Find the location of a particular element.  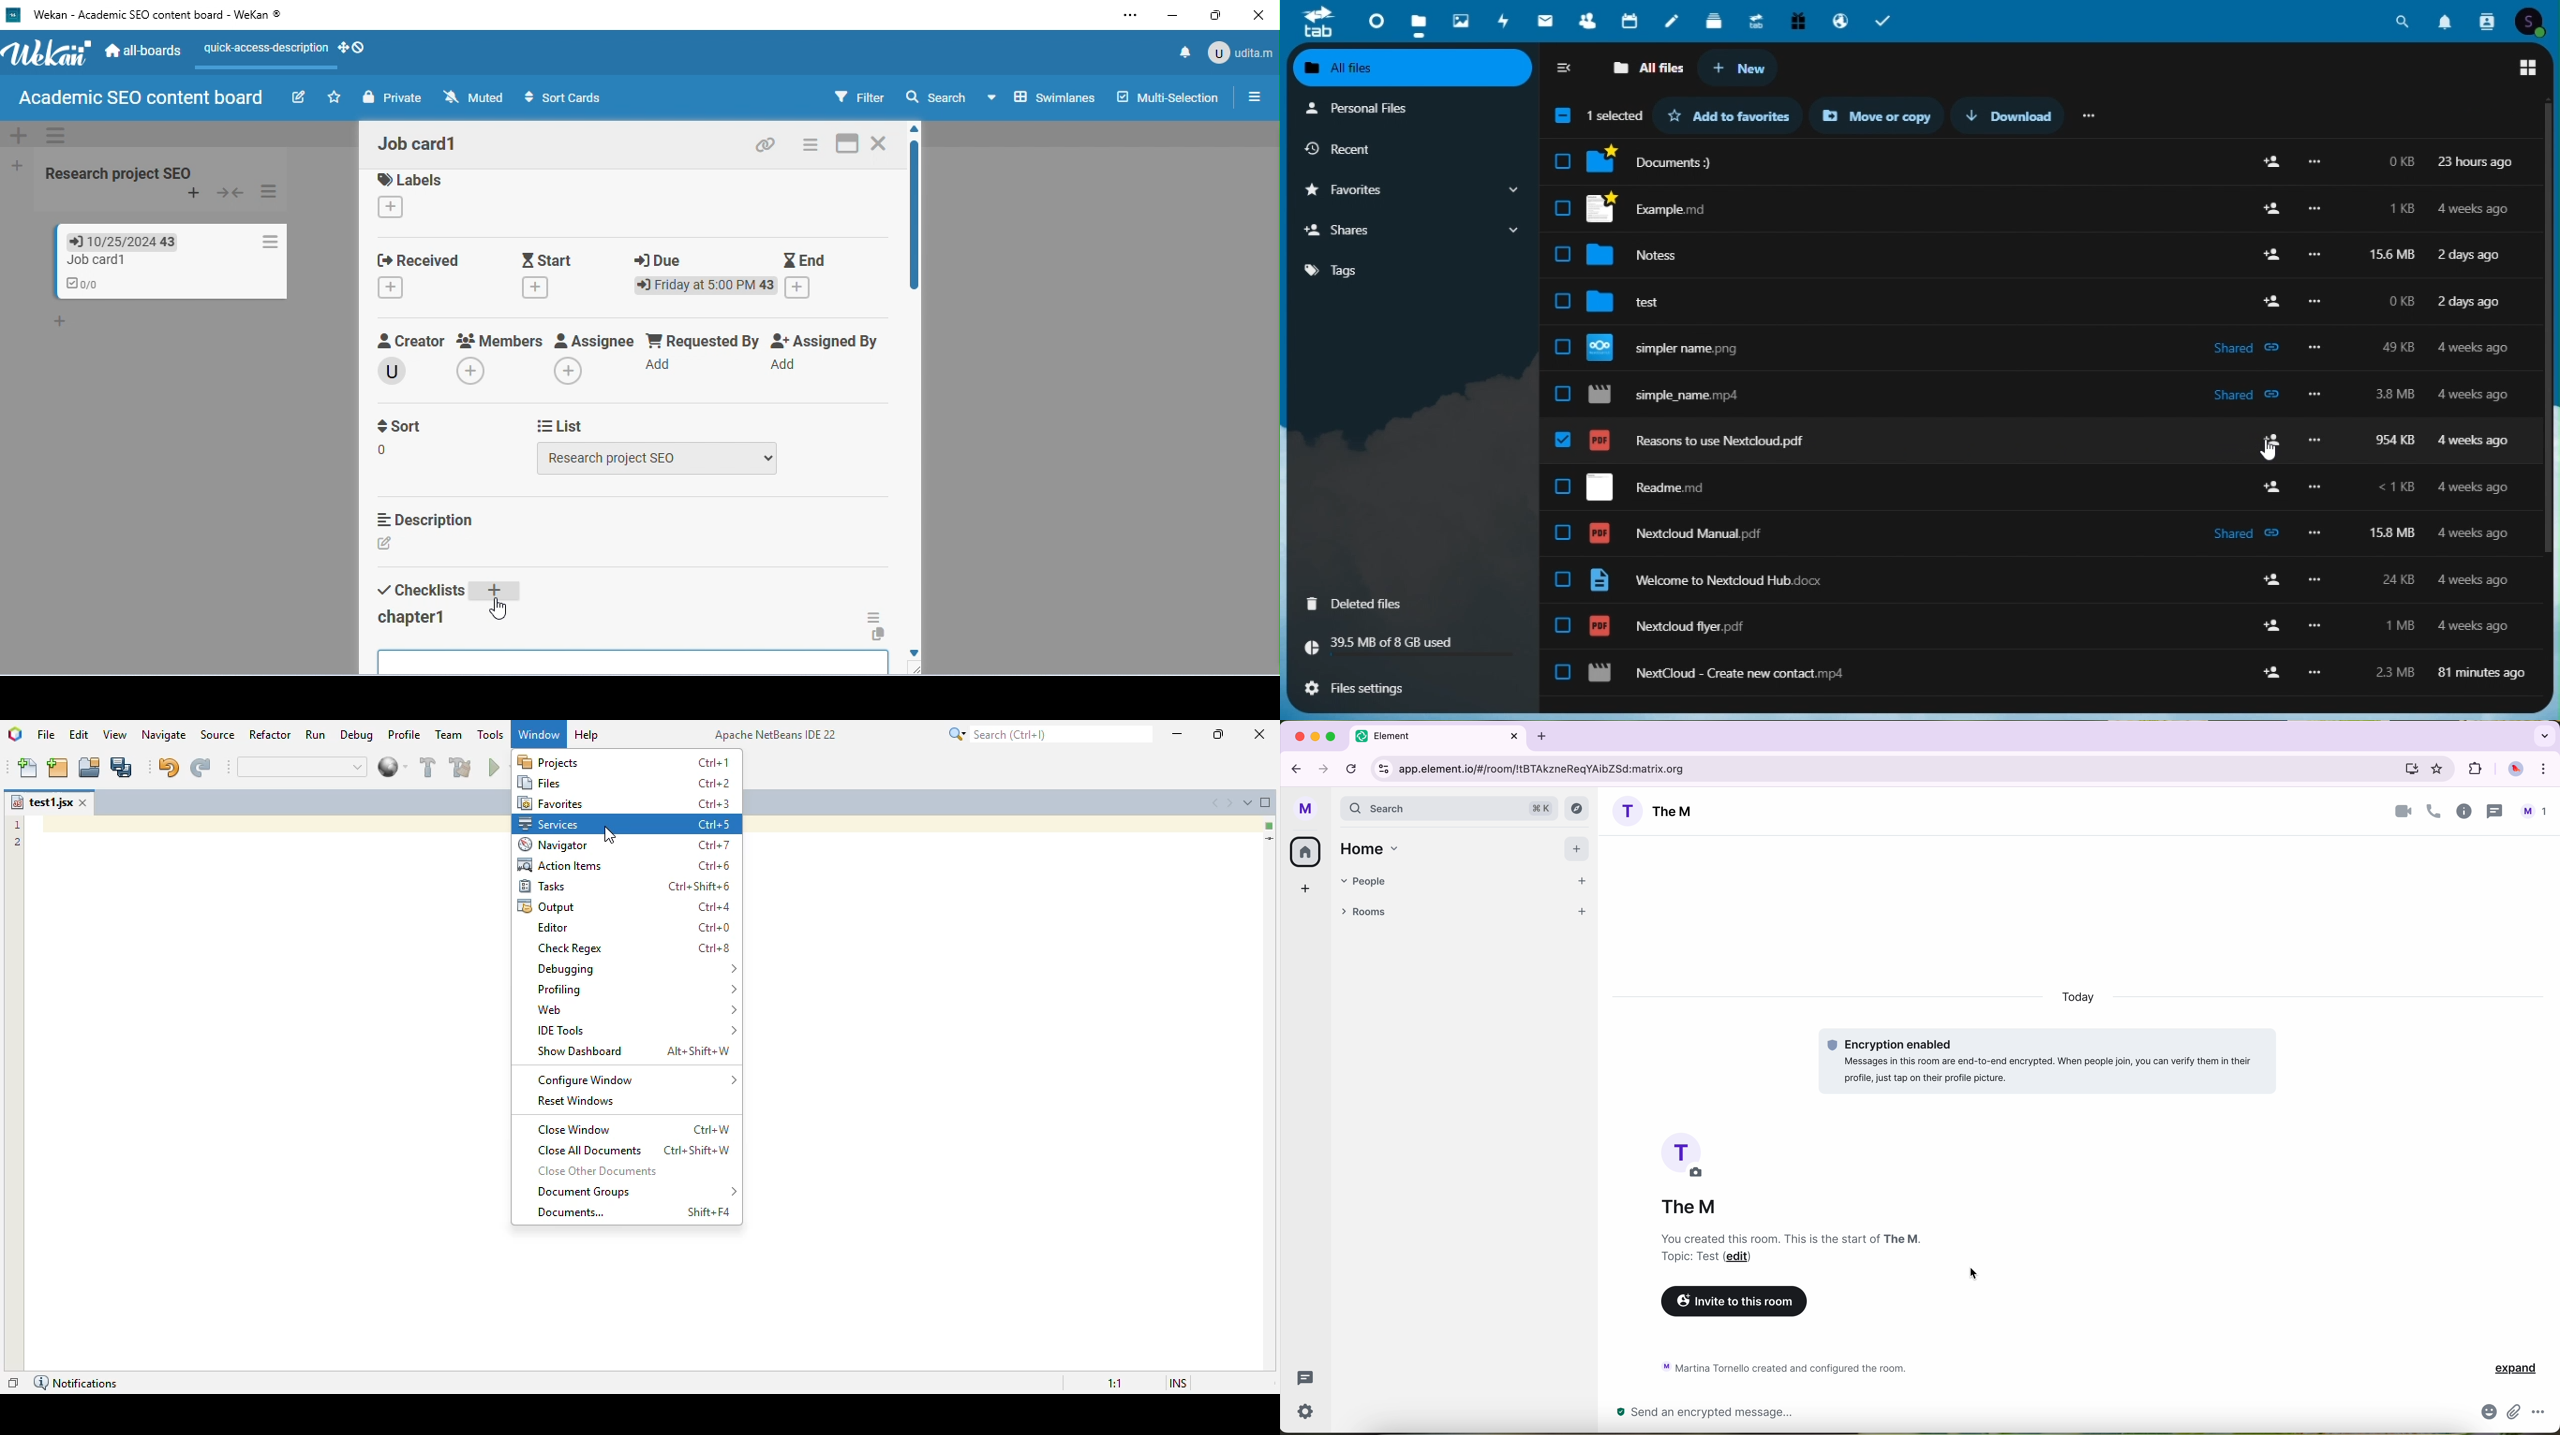

admin is located at coordinates (1241, 51).